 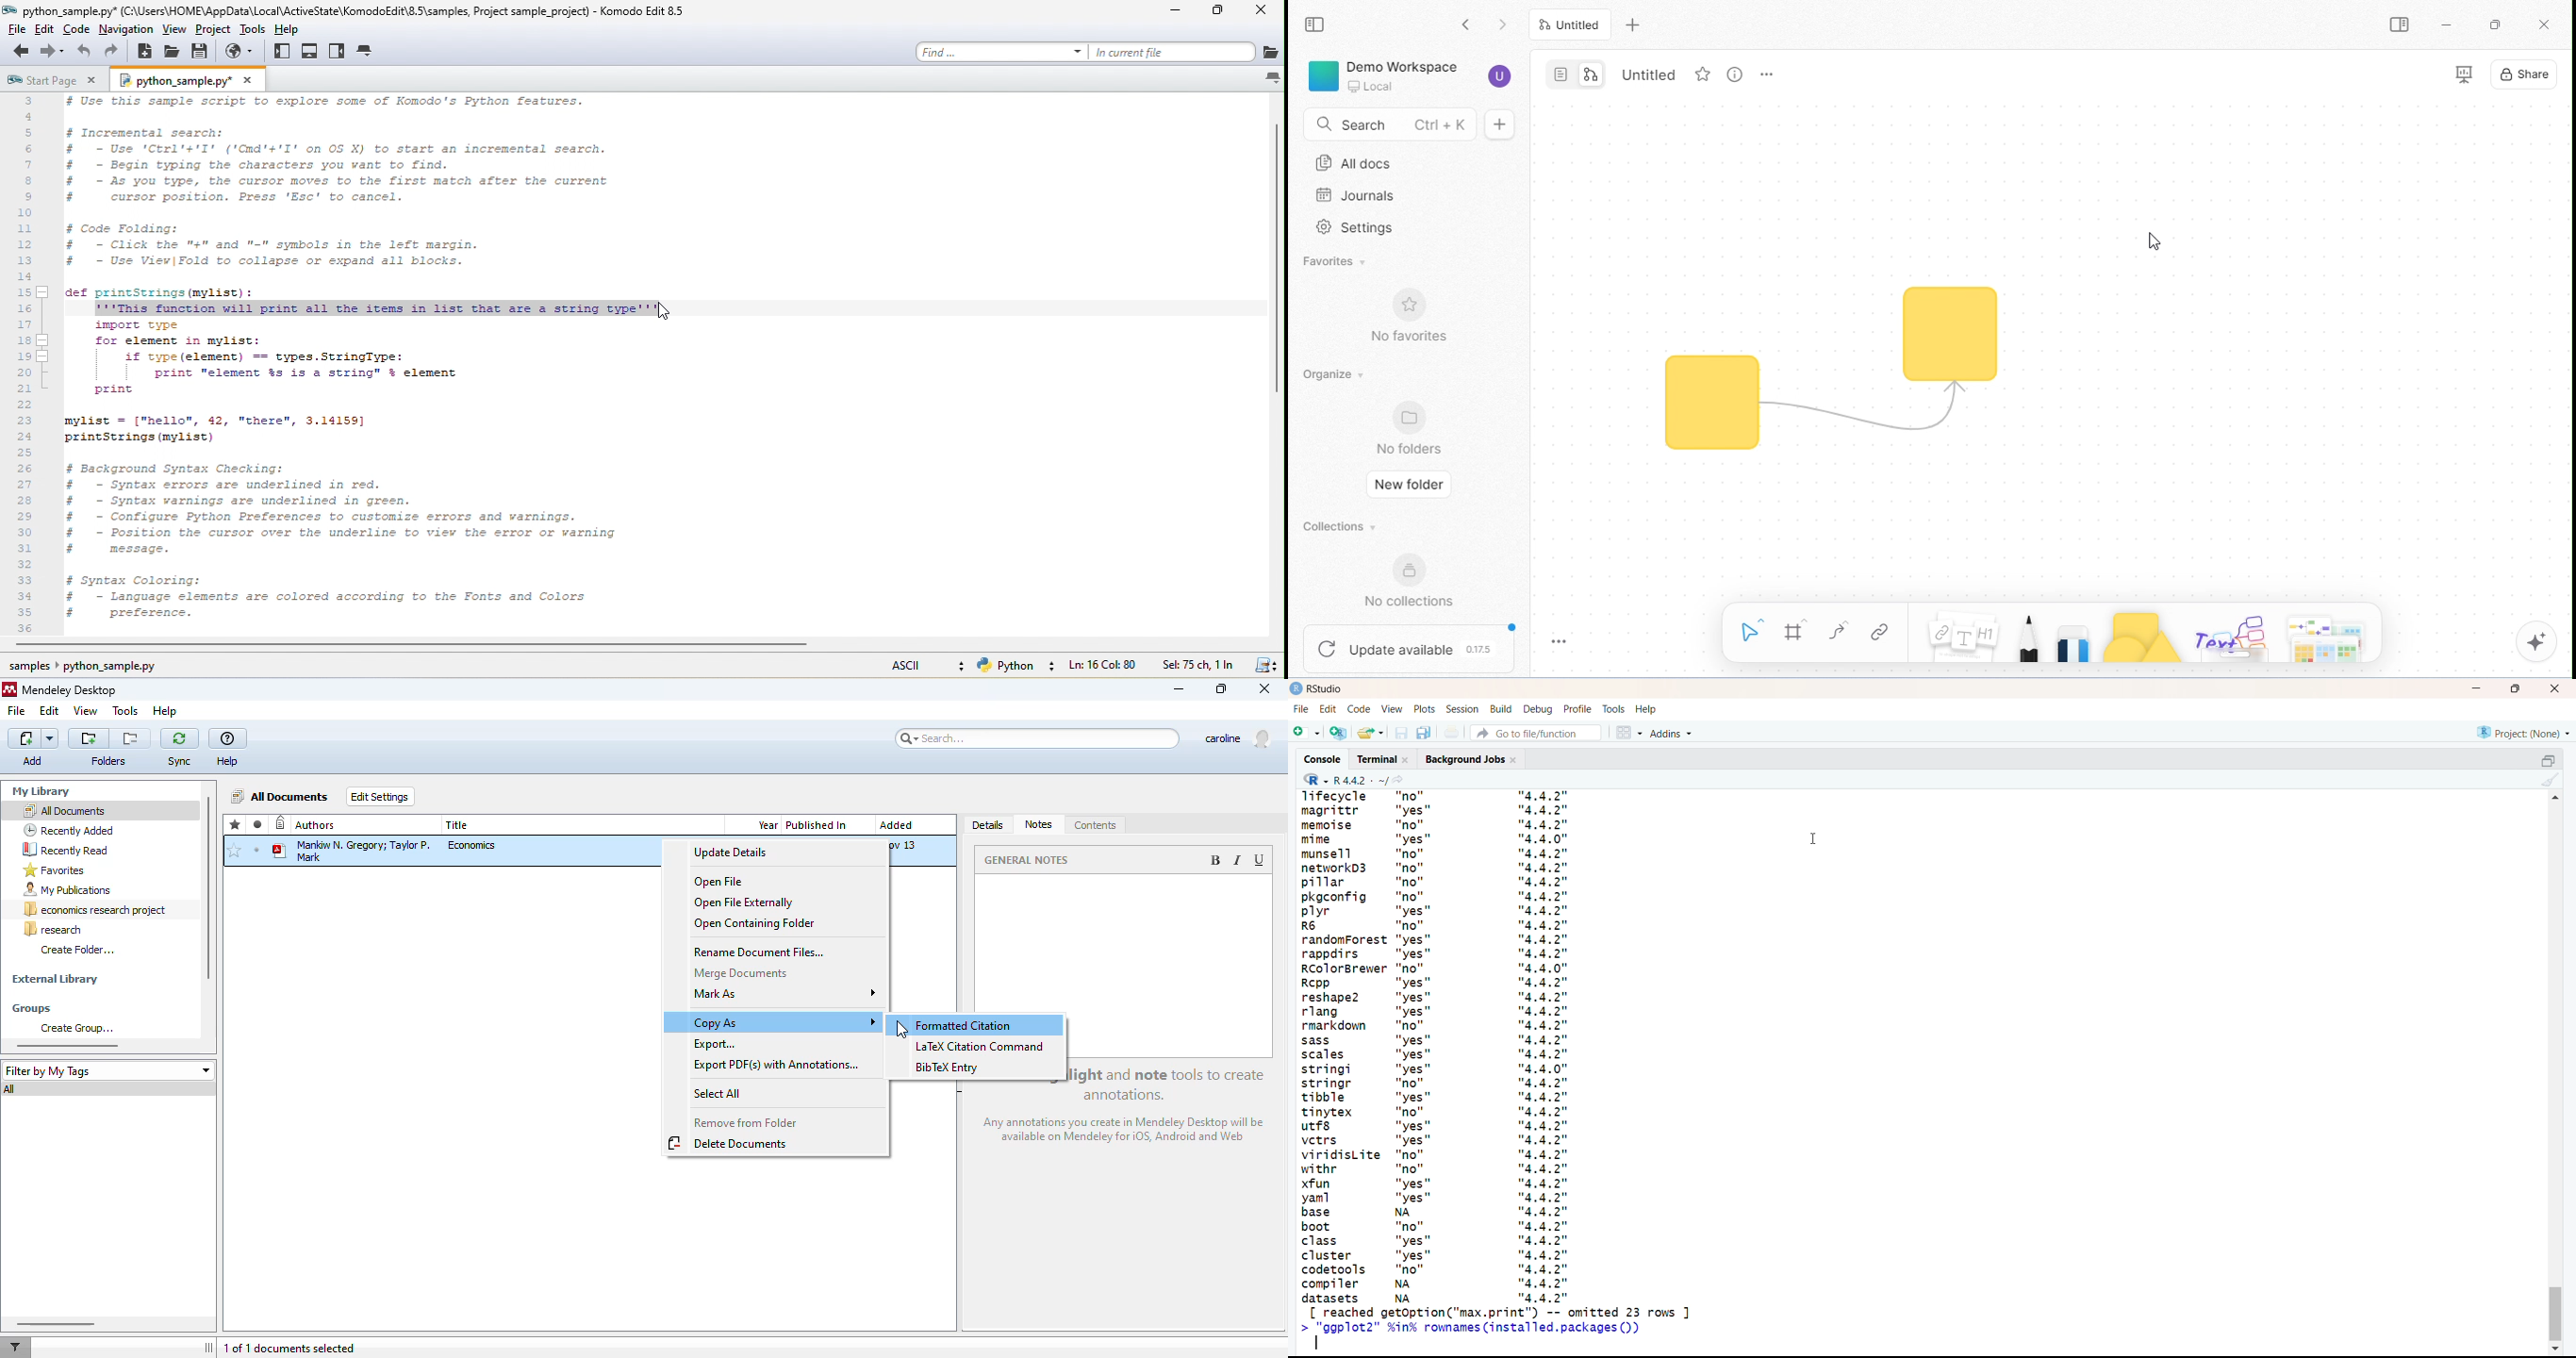 I want to click on save all open documents, so click(x=1424, y=733).